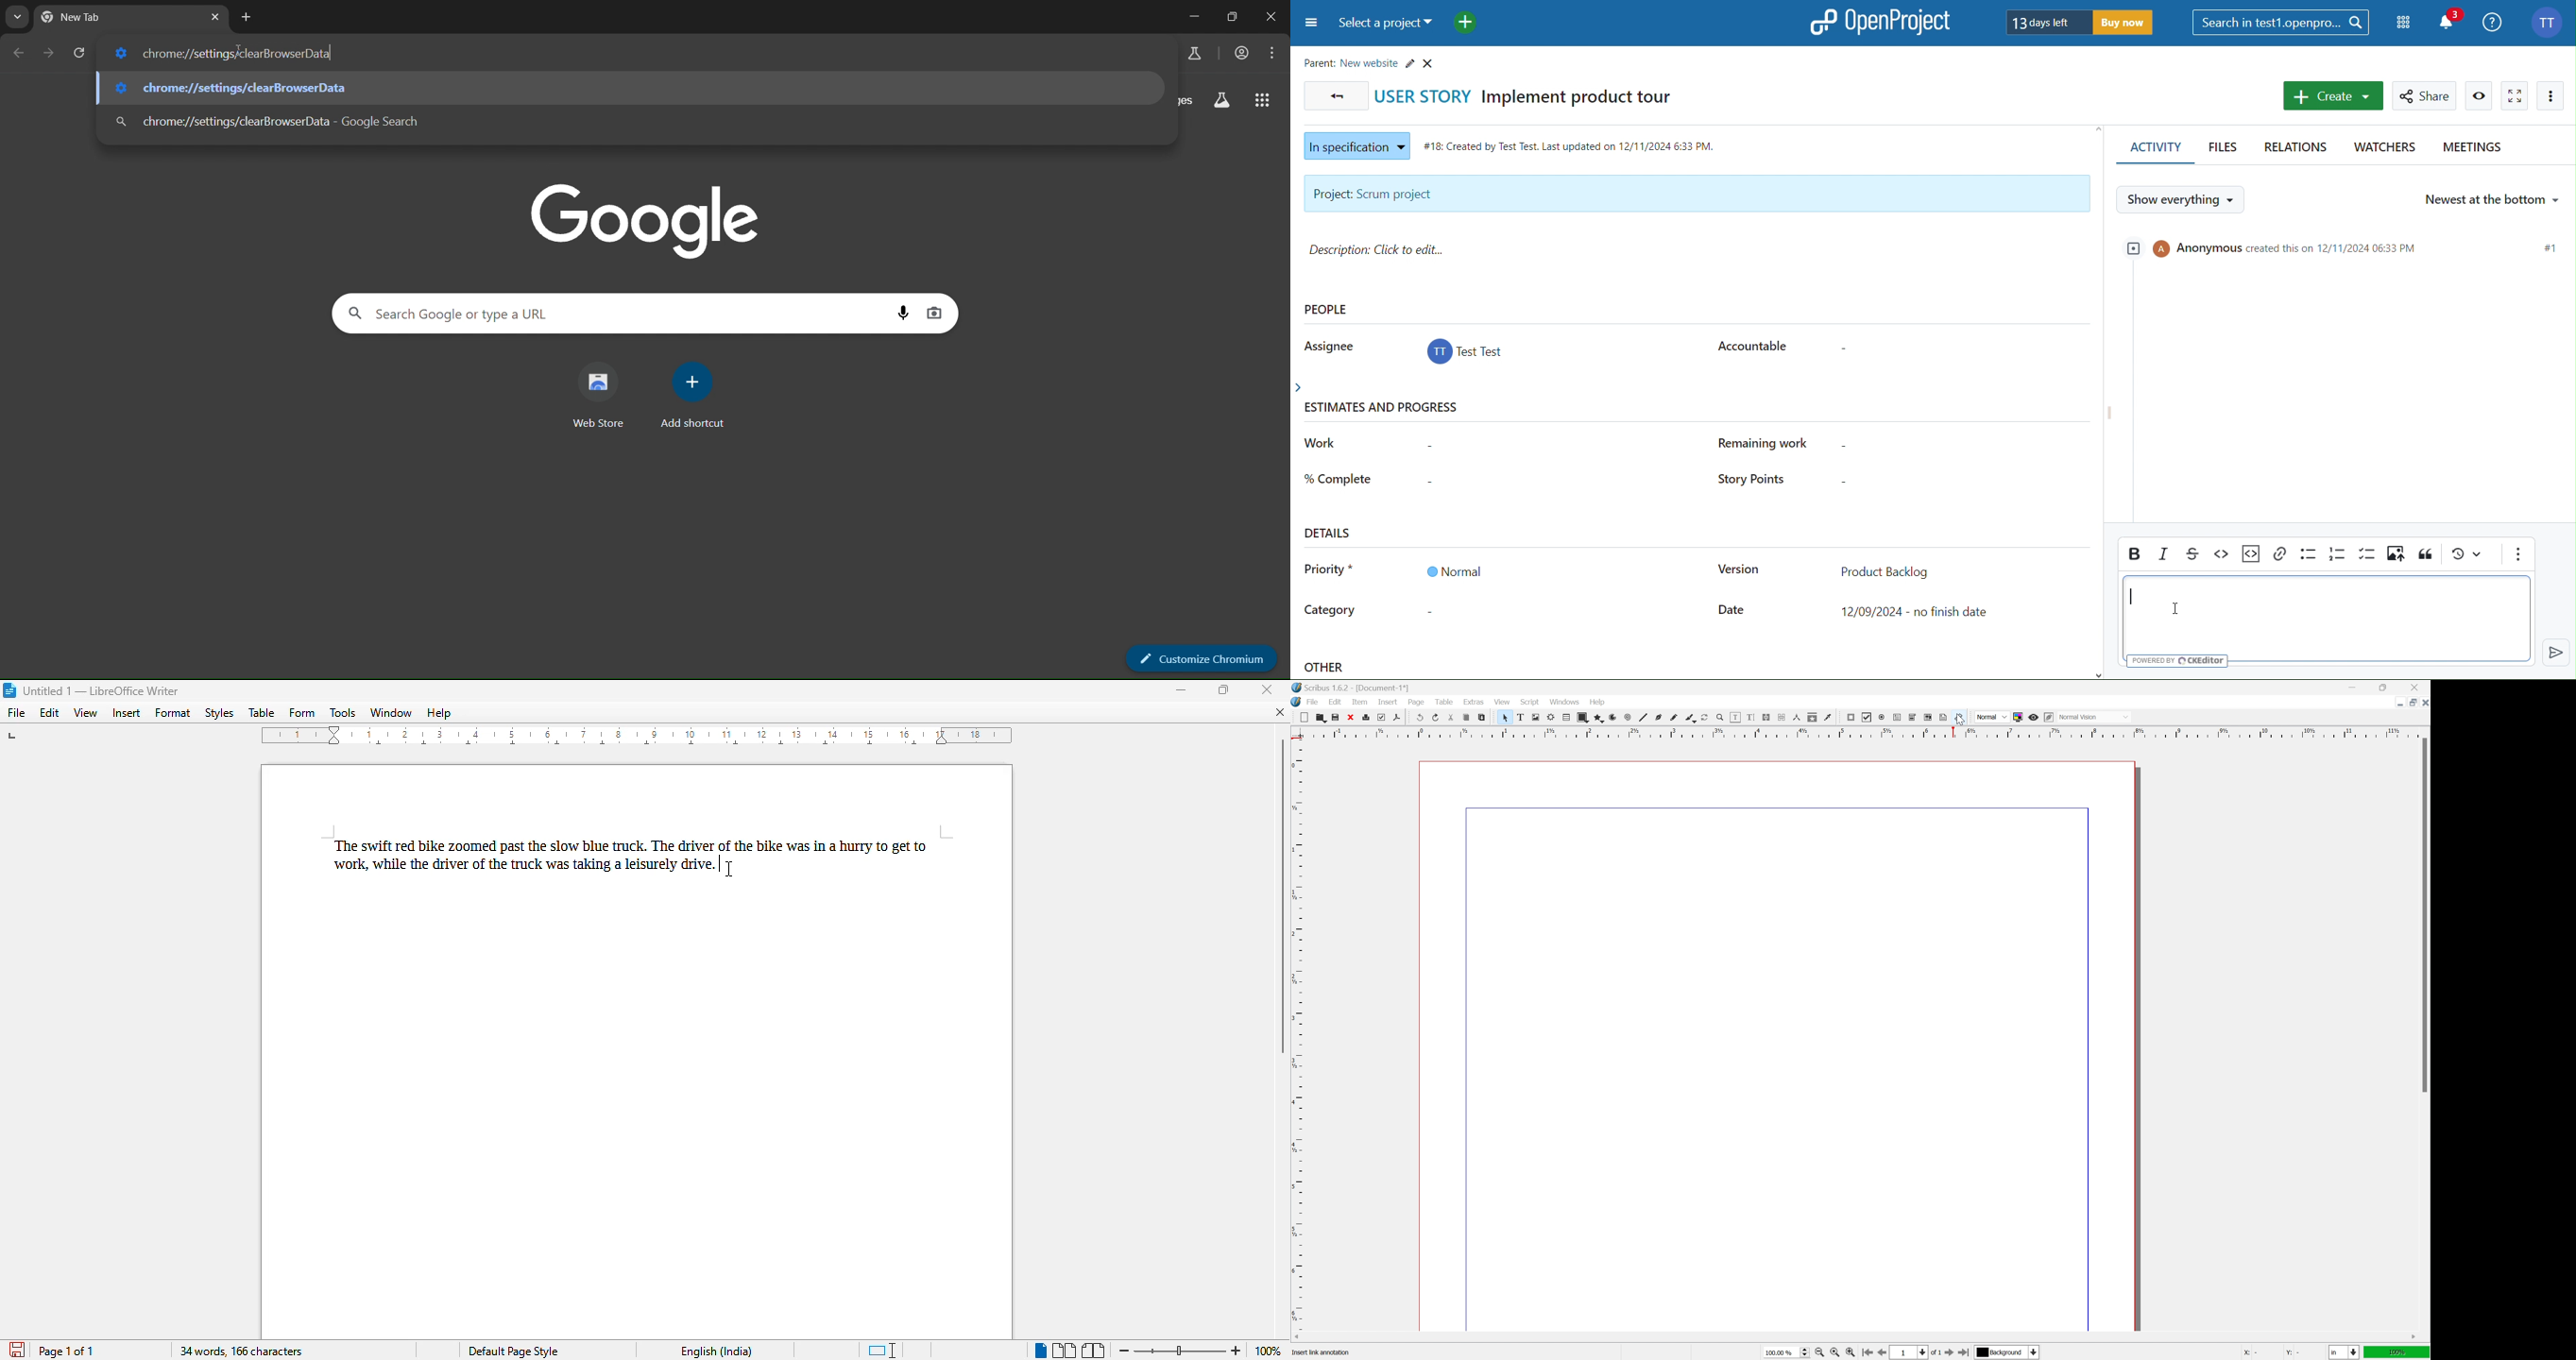  What do you see at coordinates (102, 692) in the screenshot?
I see `Untitled 1 -- LibreOffice Writer` at bounding box center [102, 692].